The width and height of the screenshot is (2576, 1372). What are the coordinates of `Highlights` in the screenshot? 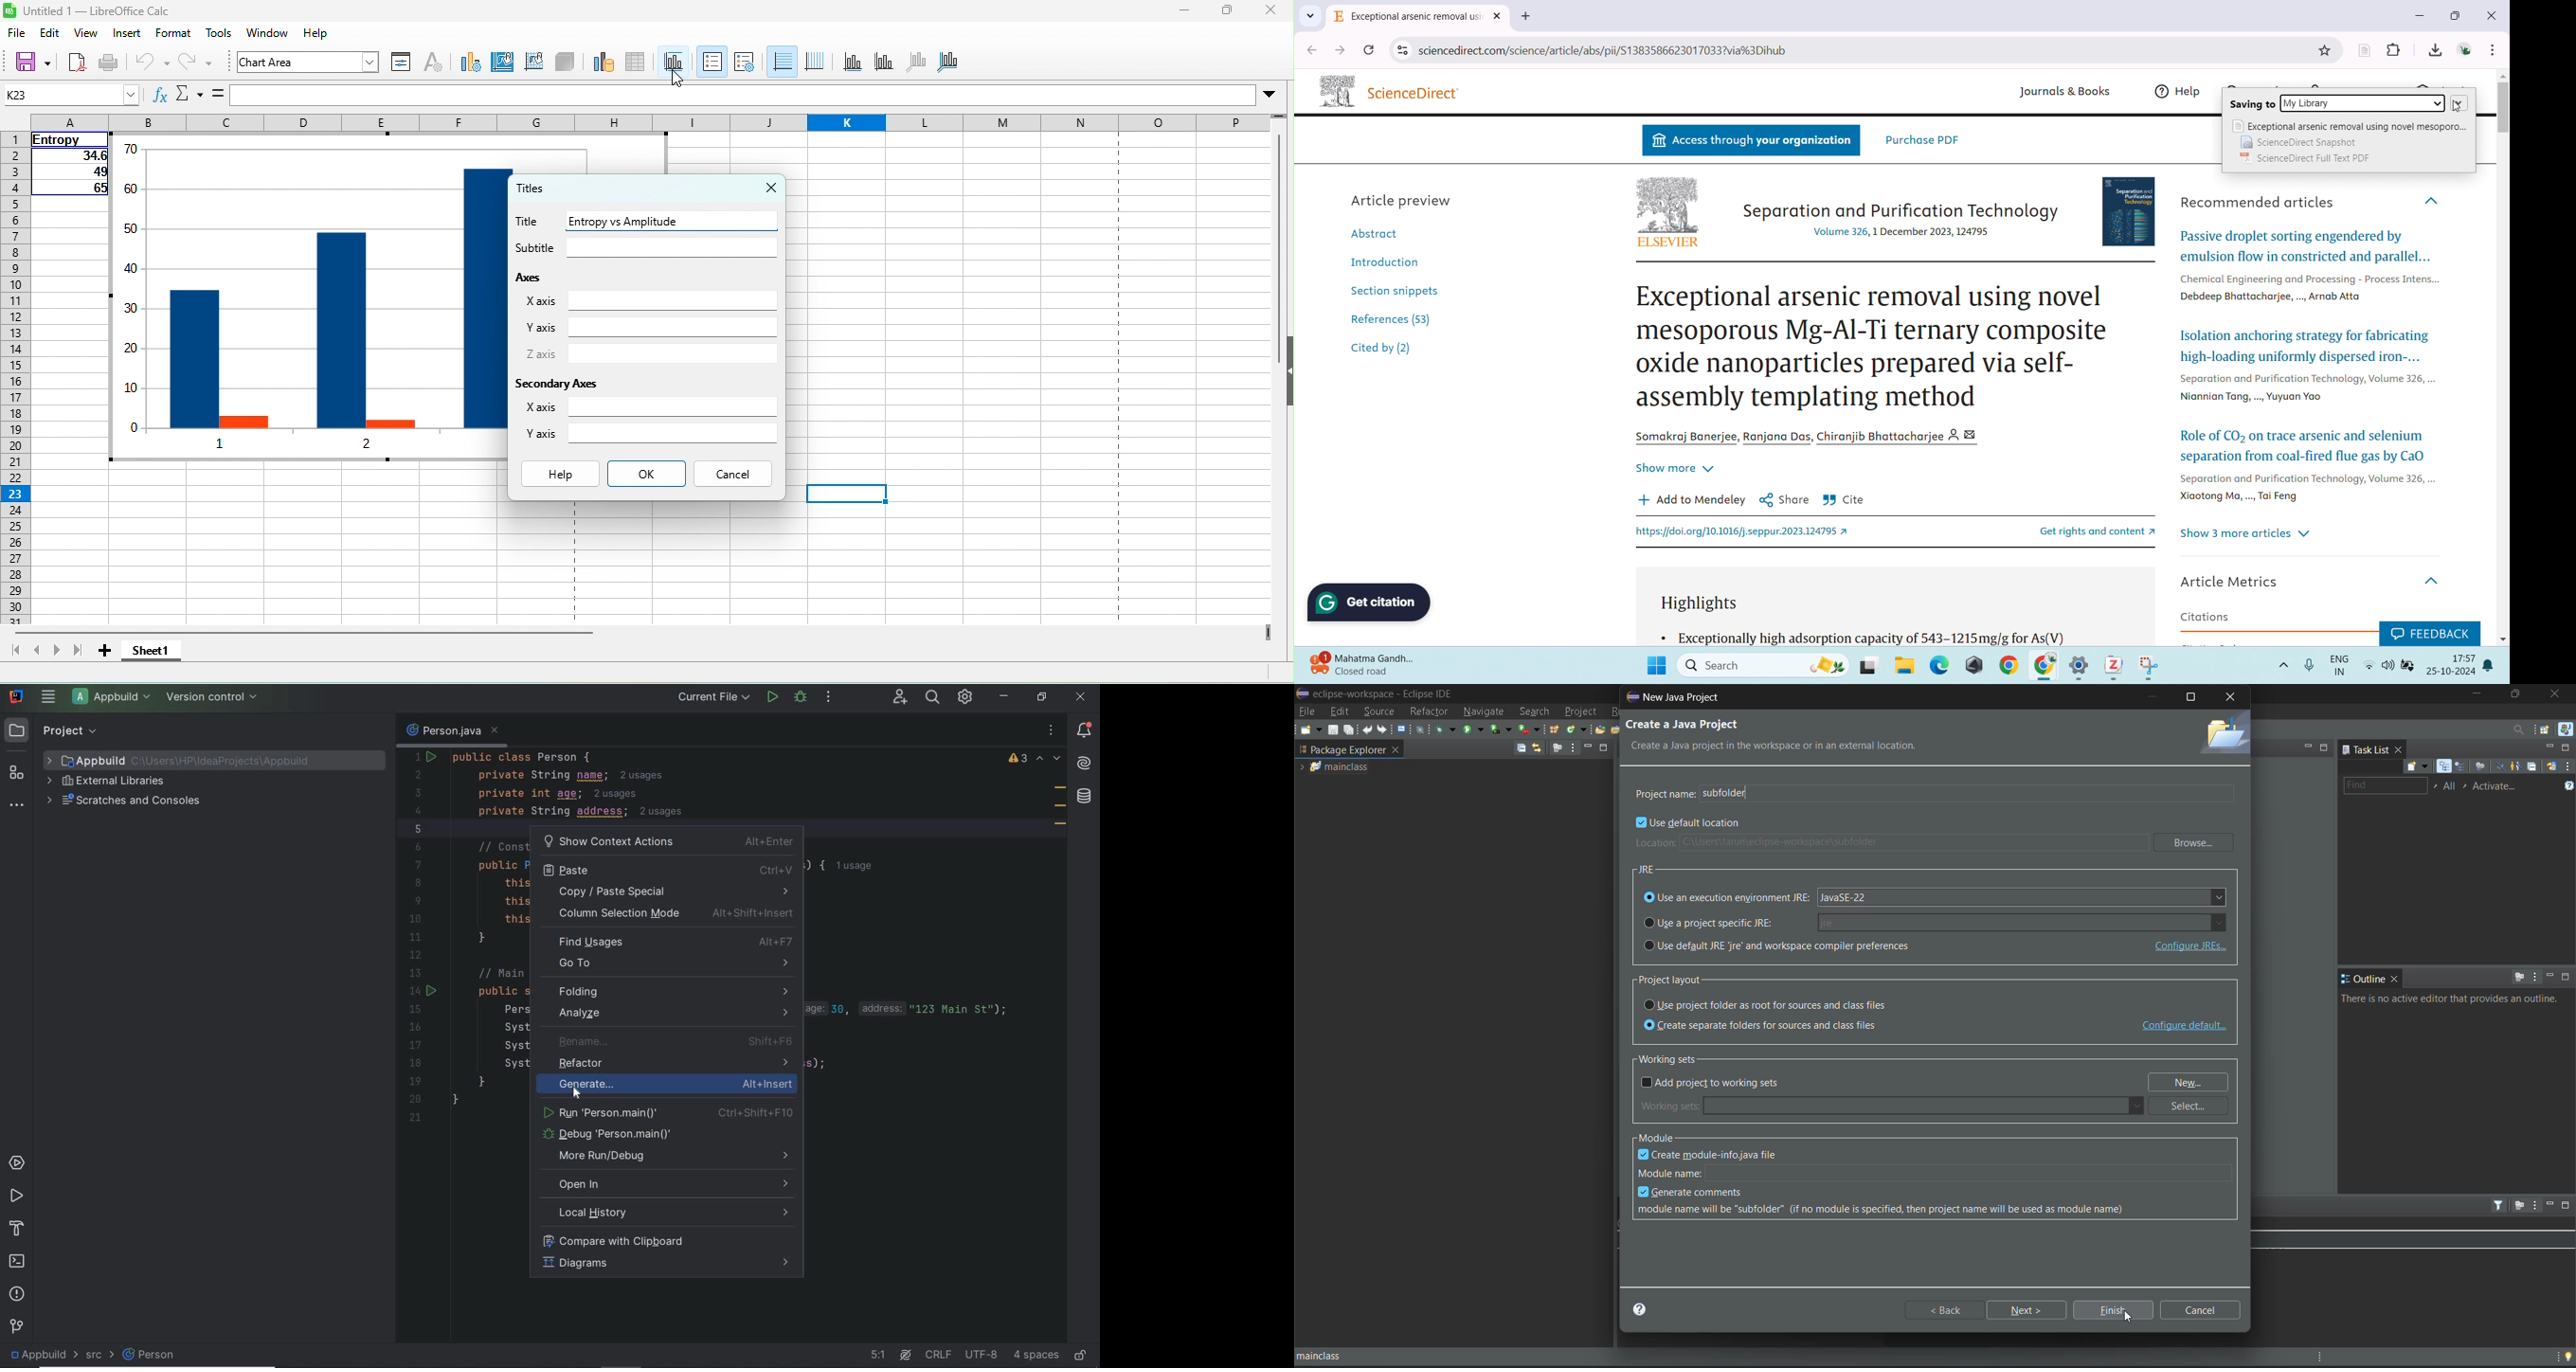 It's located at (1705, 604).